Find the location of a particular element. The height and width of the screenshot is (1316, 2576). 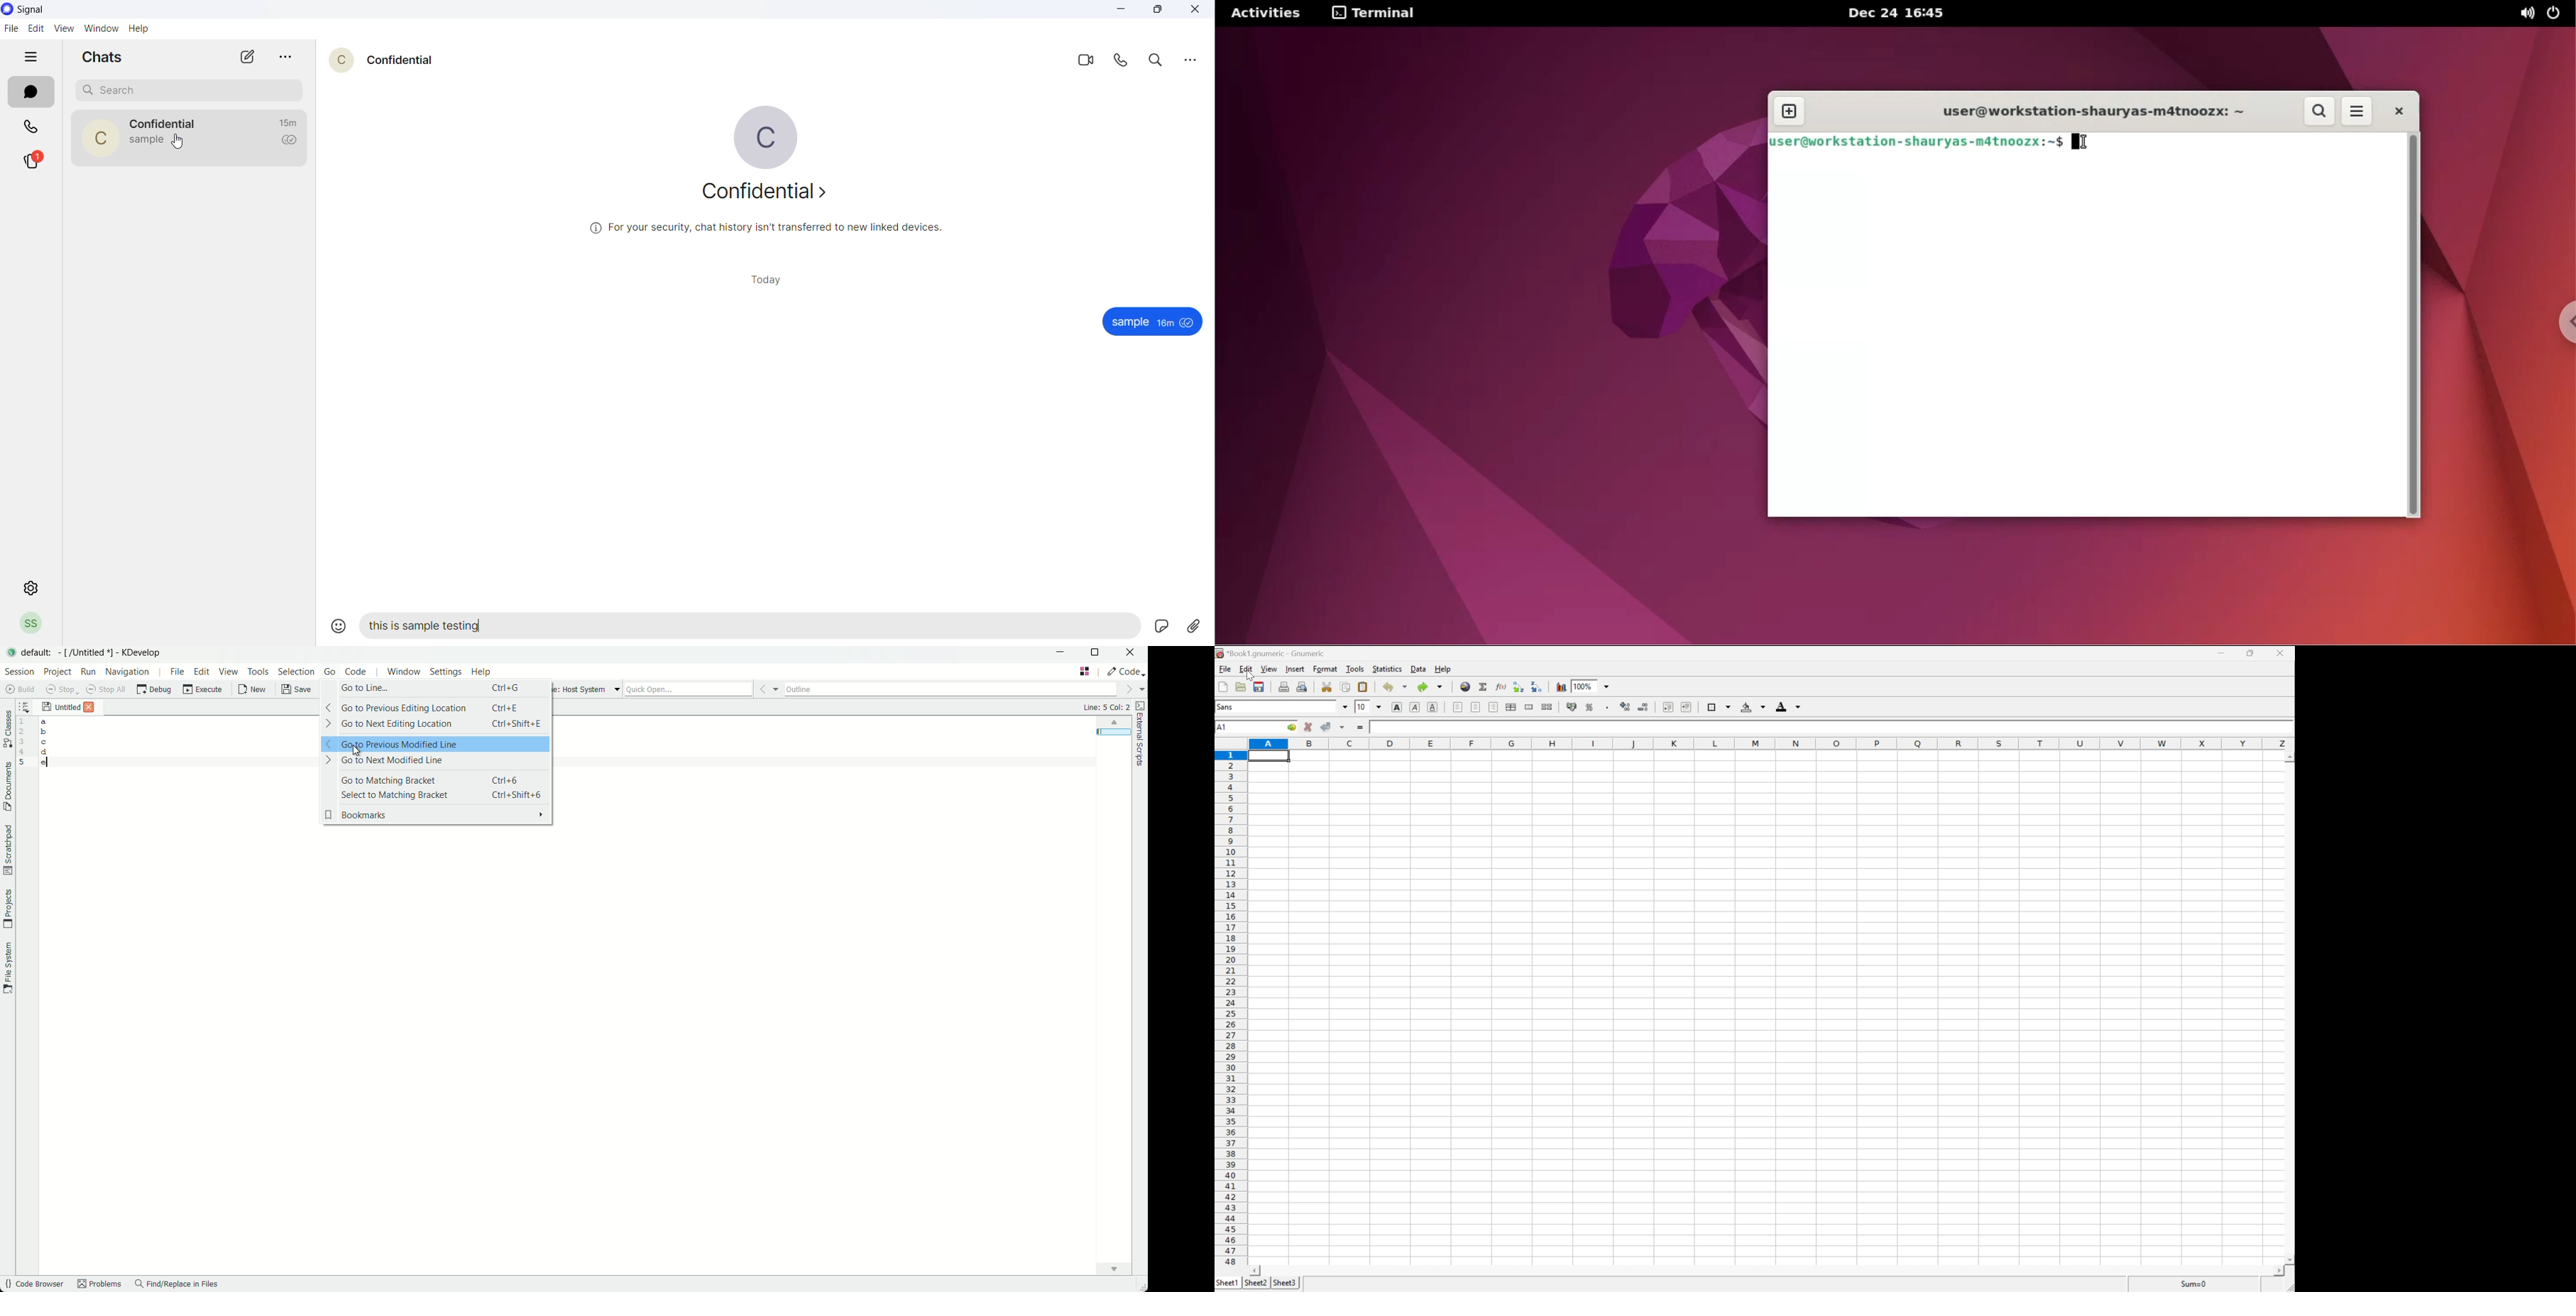

confidential is located at coordinates (163, 124).